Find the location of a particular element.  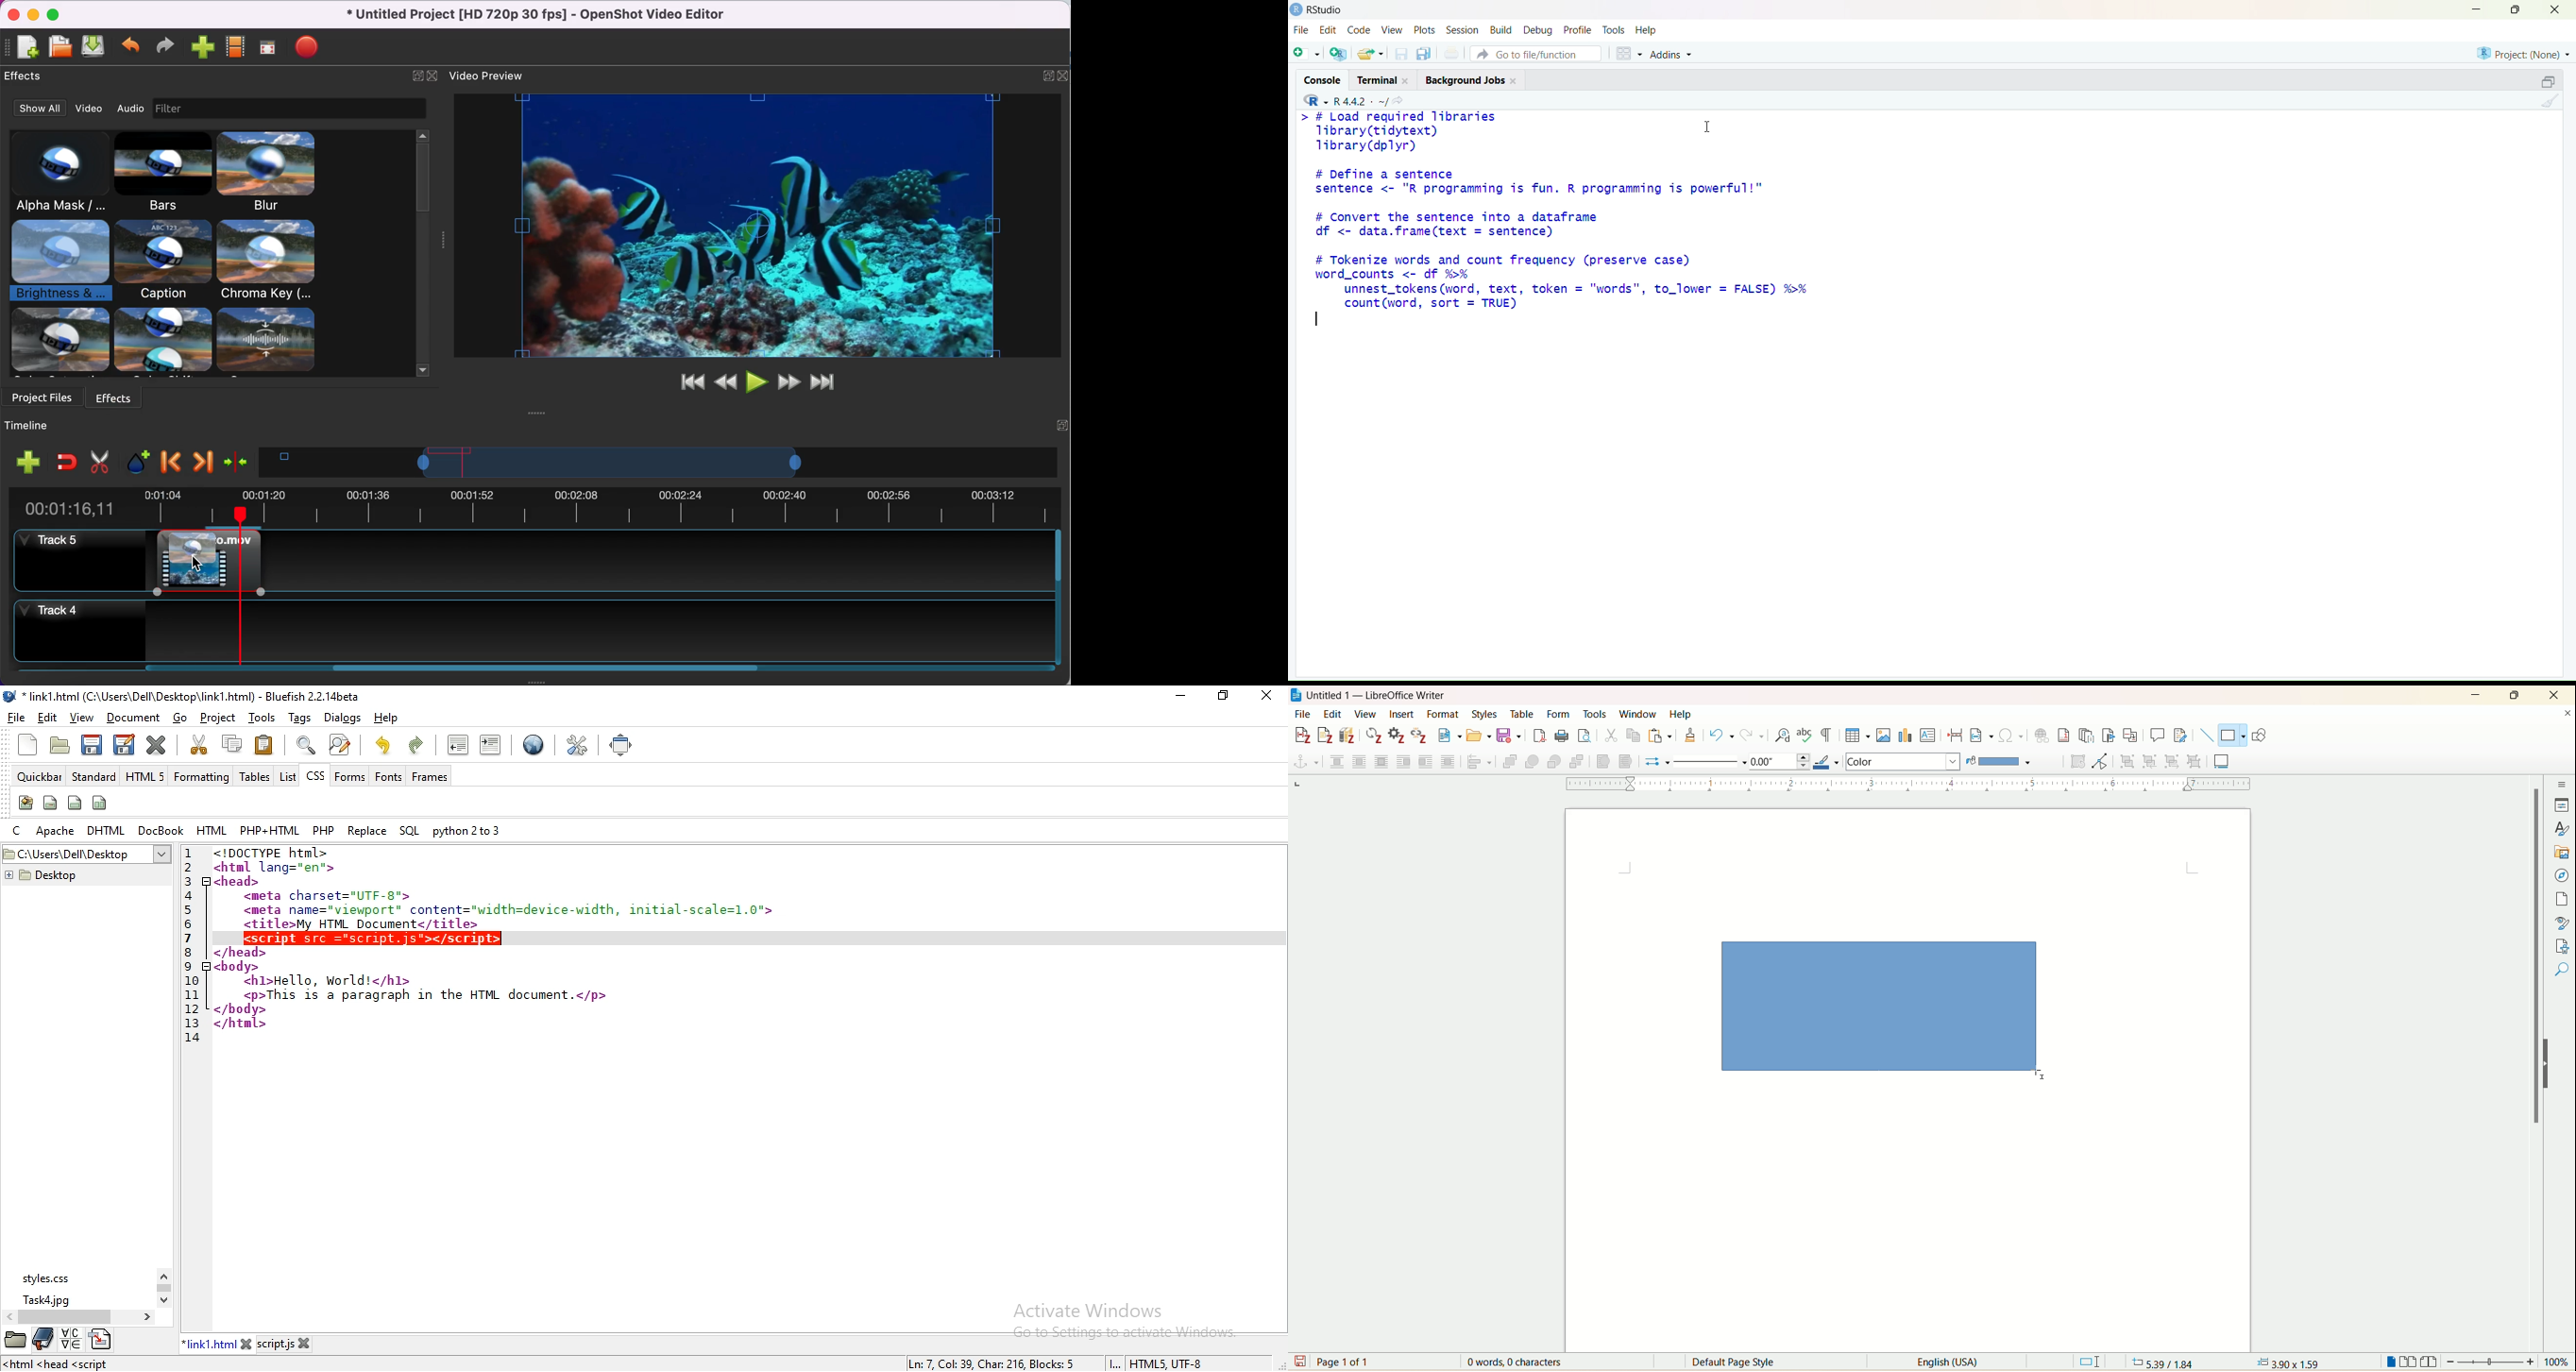

Rstudio is located at coordinates (1319, 10).